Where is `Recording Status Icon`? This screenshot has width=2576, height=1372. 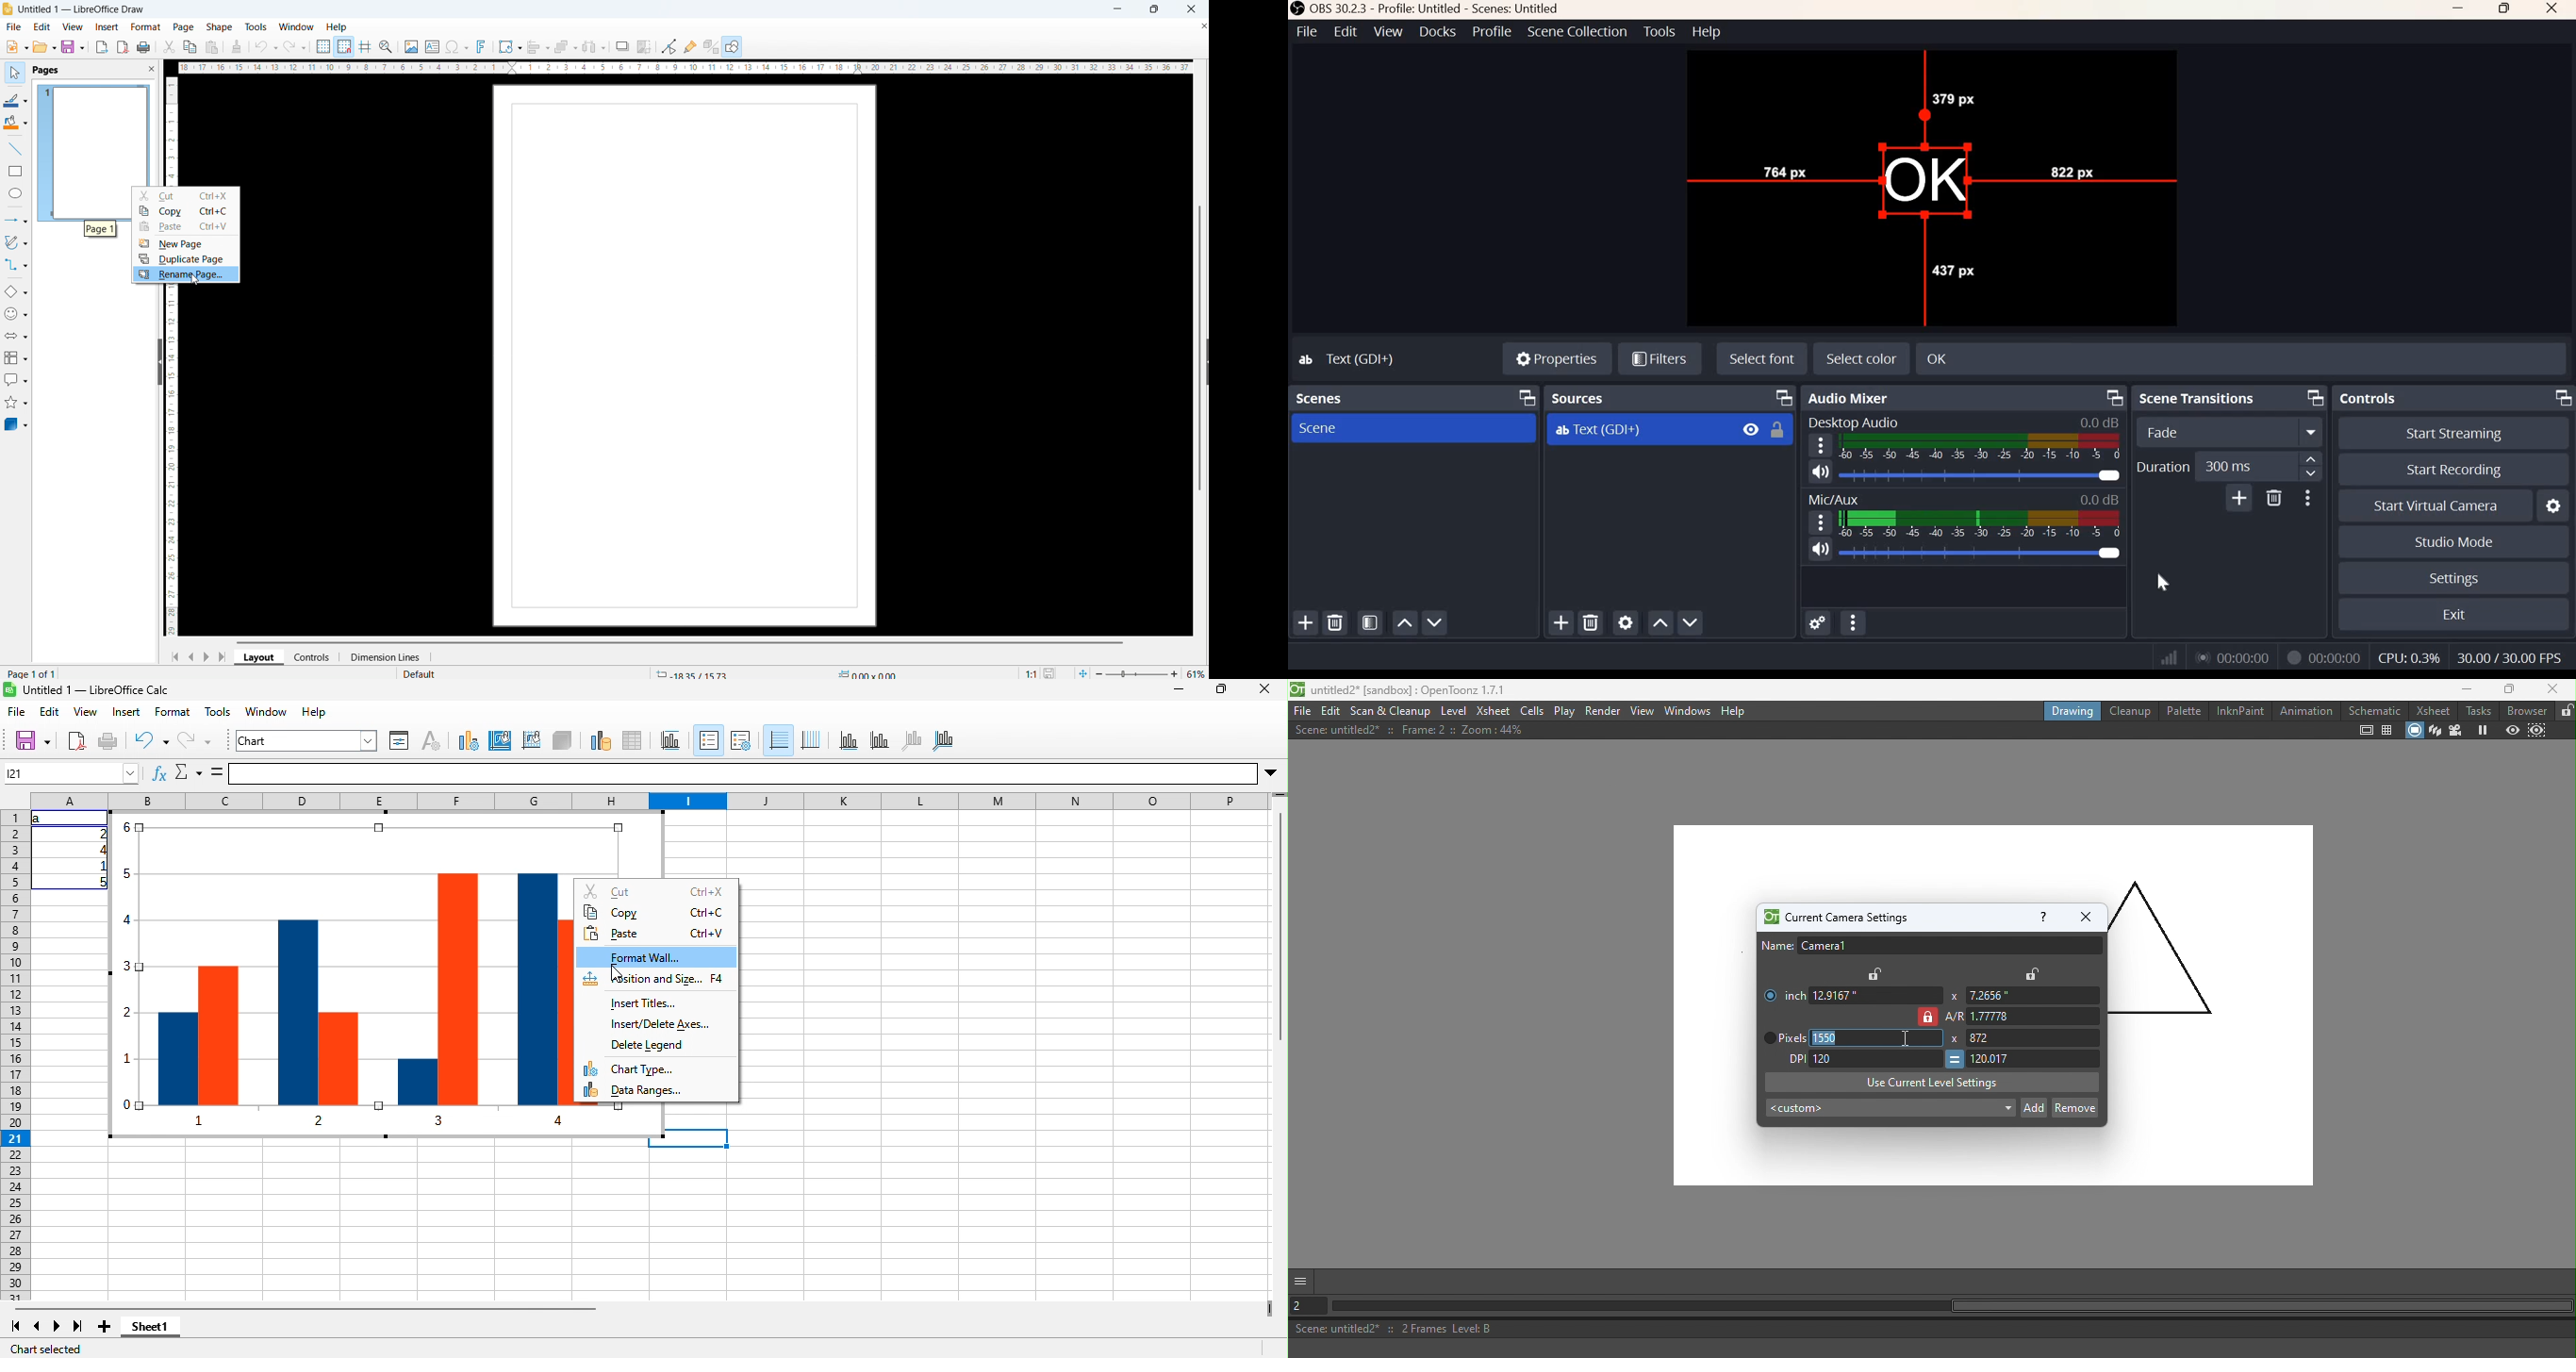 Recording Status Icon is located at coordinates (2294, 658).